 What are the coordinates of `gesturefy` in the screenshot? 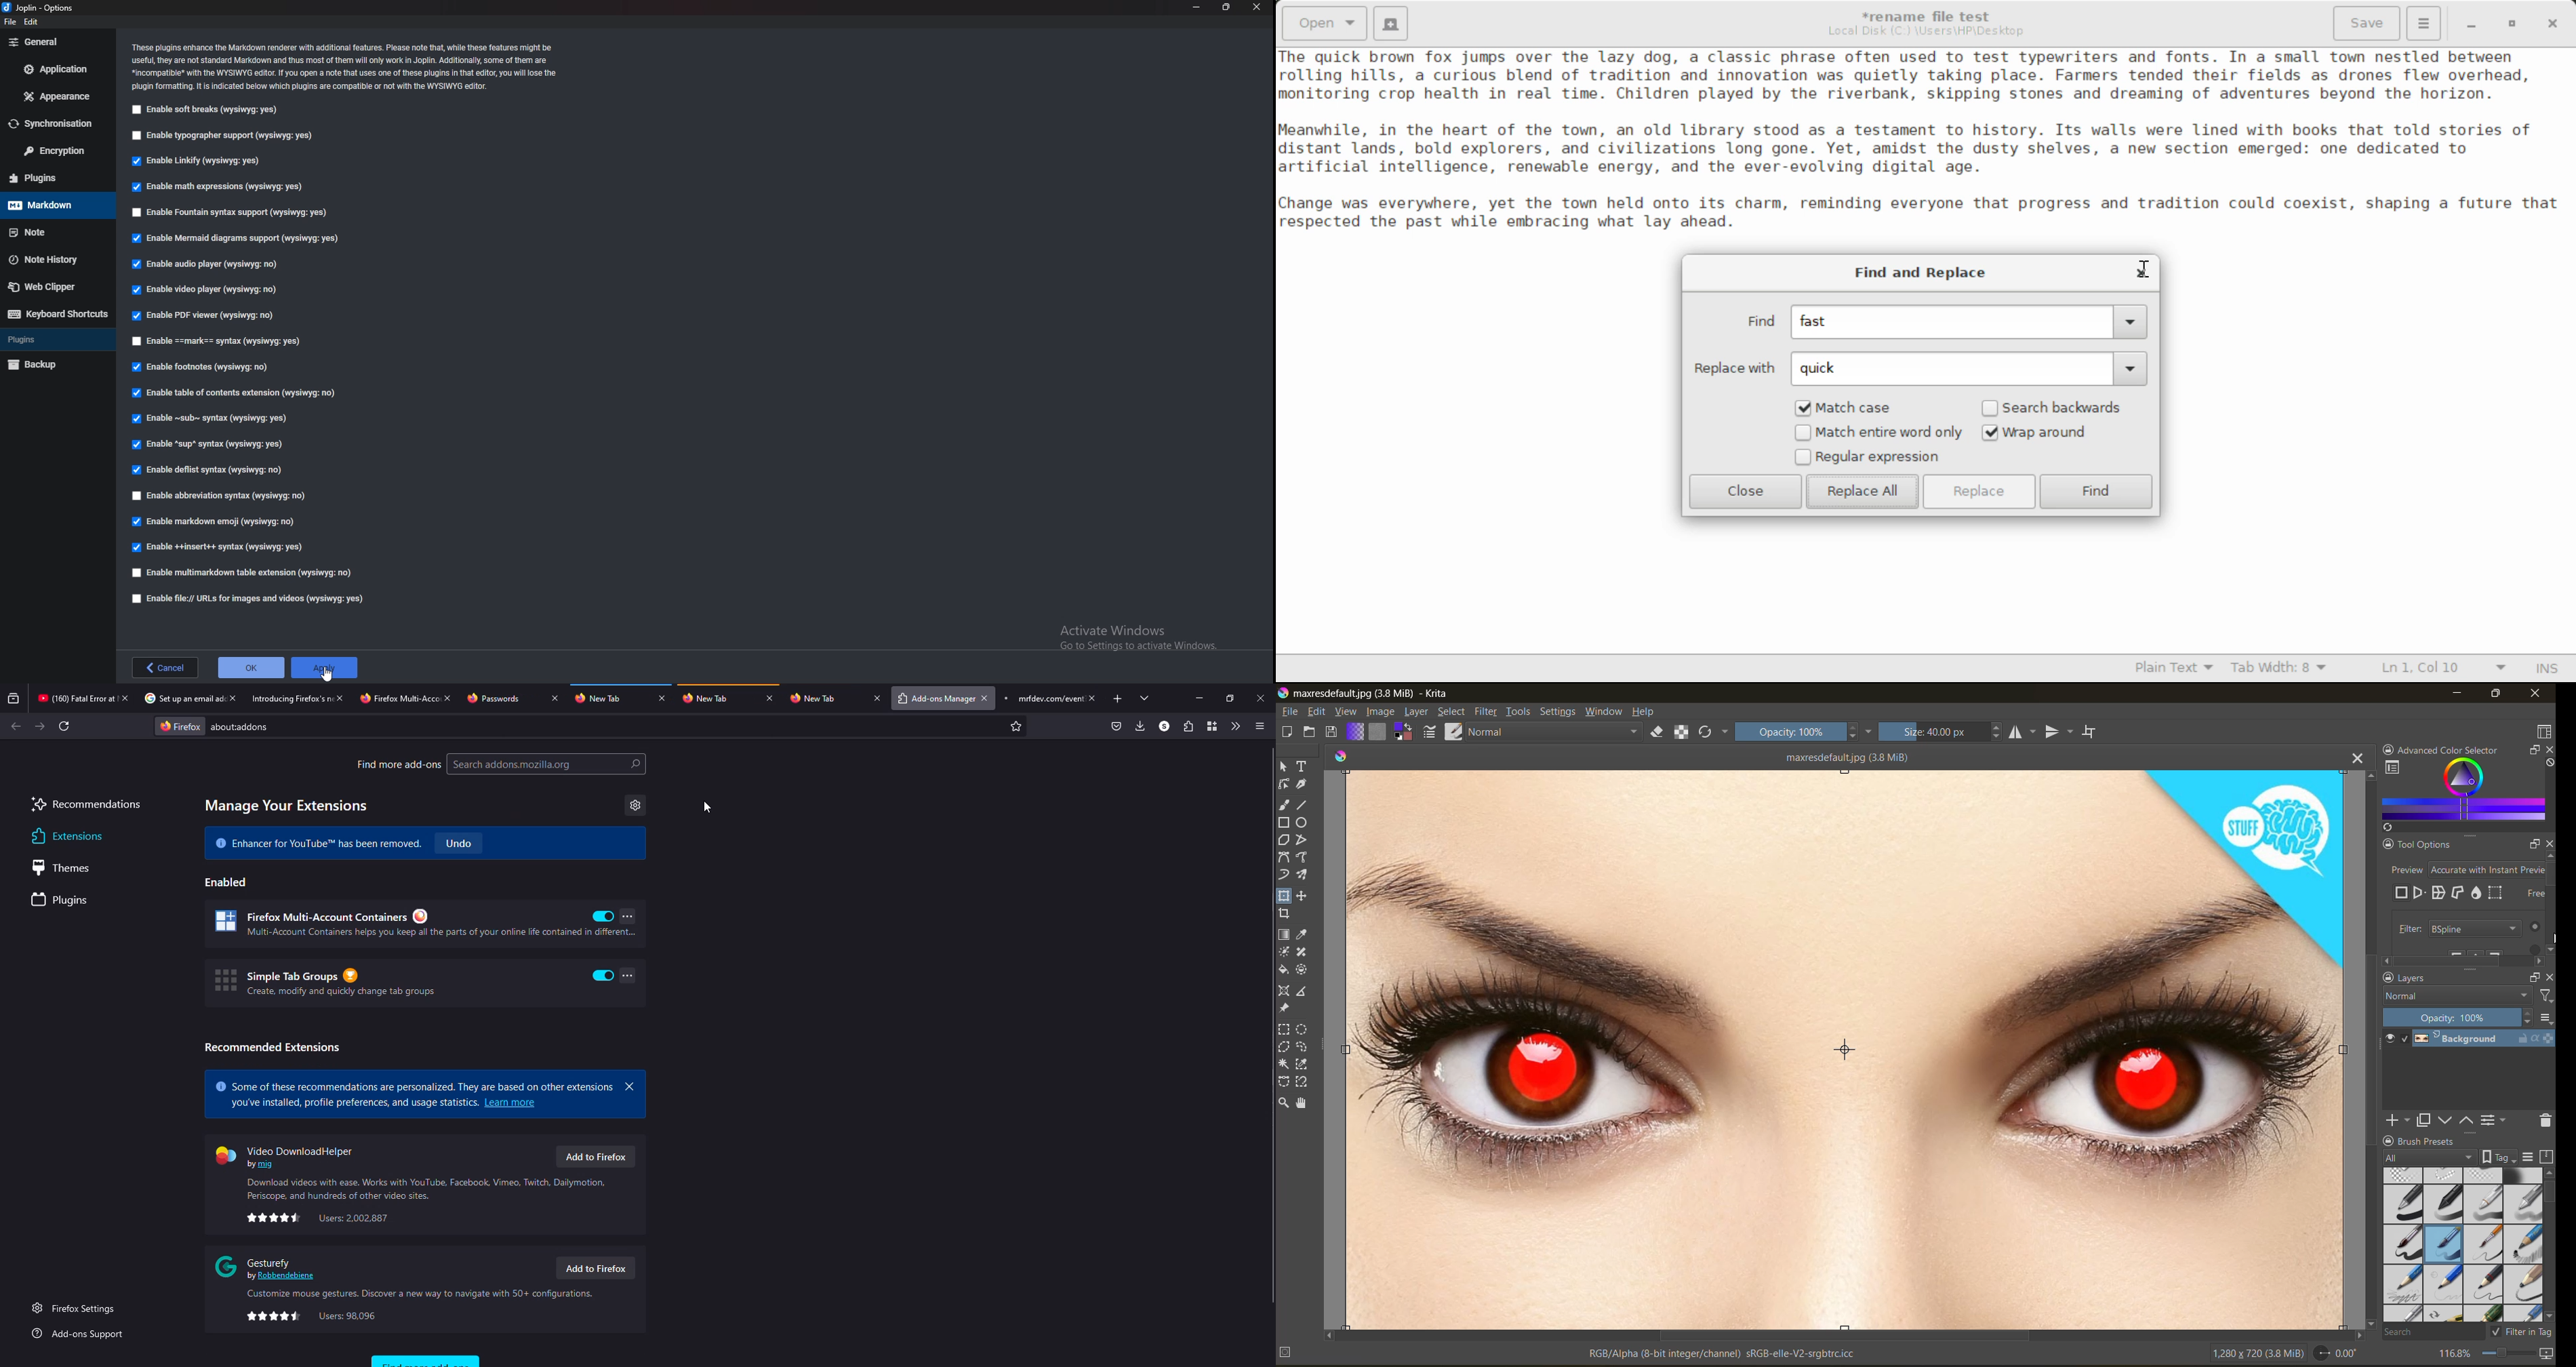 It's located at (270, 1267).